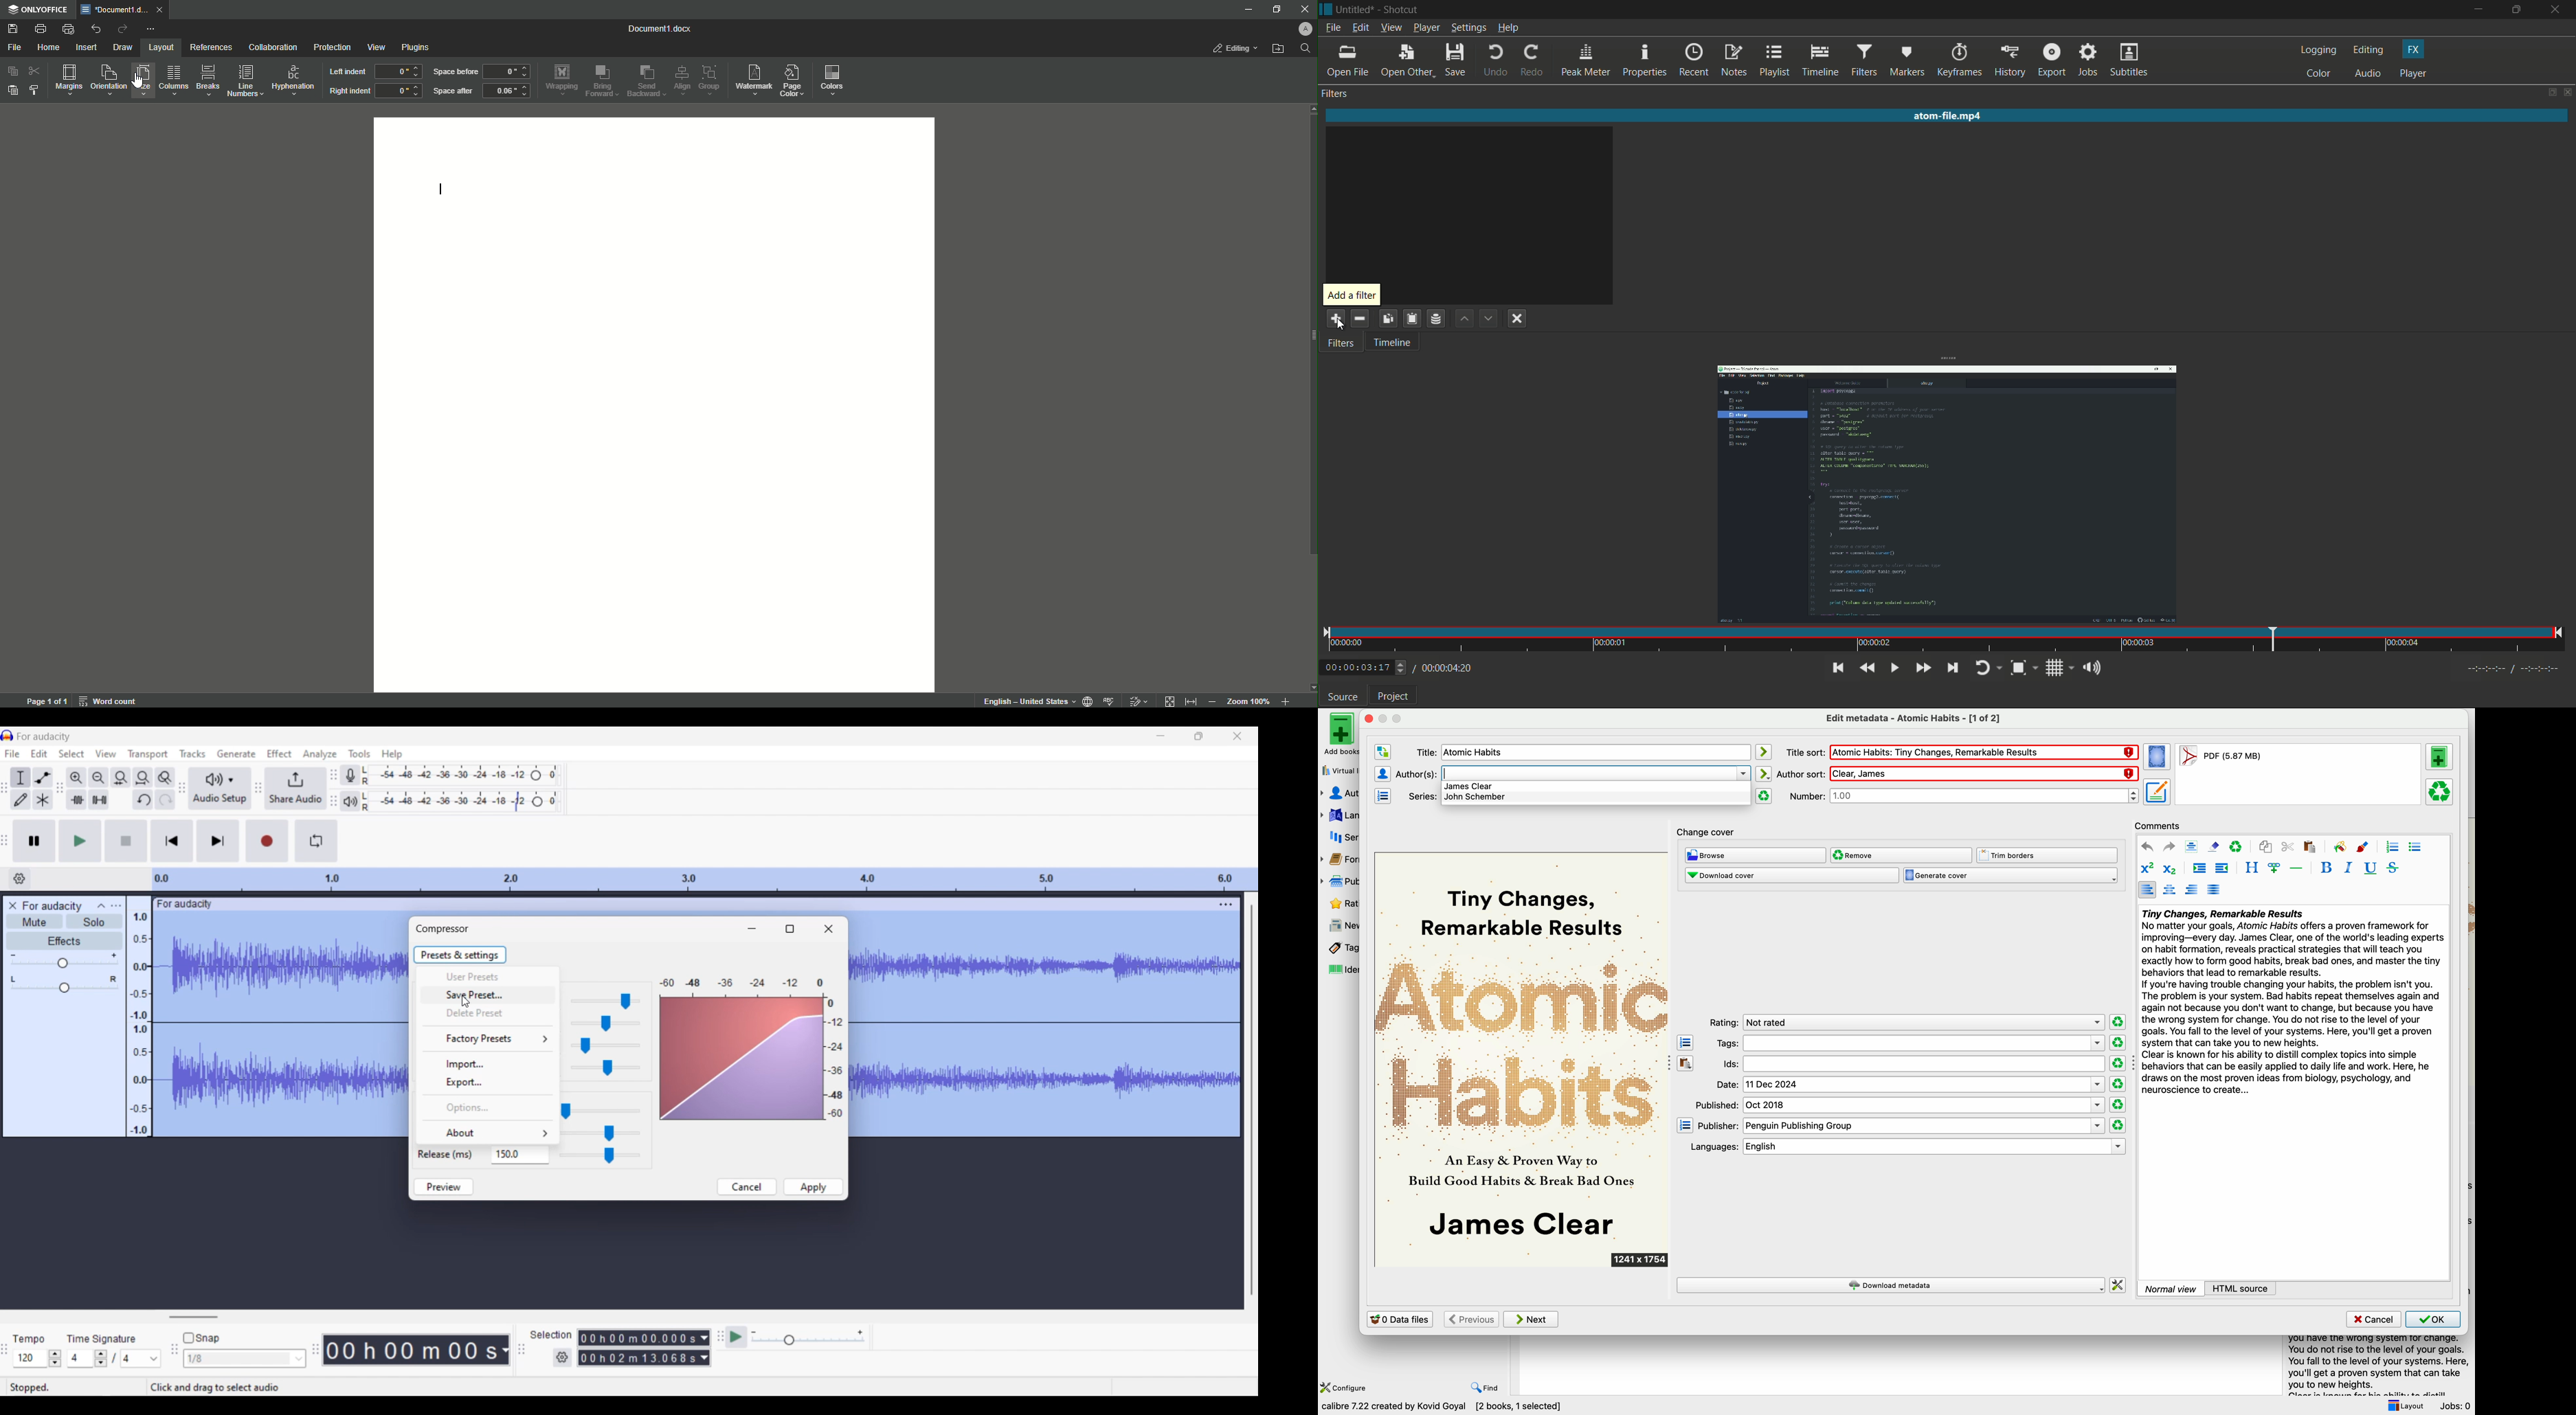 Image resolution: width=2576 pixels, height=1428 pixels. What do you see at coordinates (2340, 846) in the screenshot?
I see `background color` at bounding box center [2340, 846].